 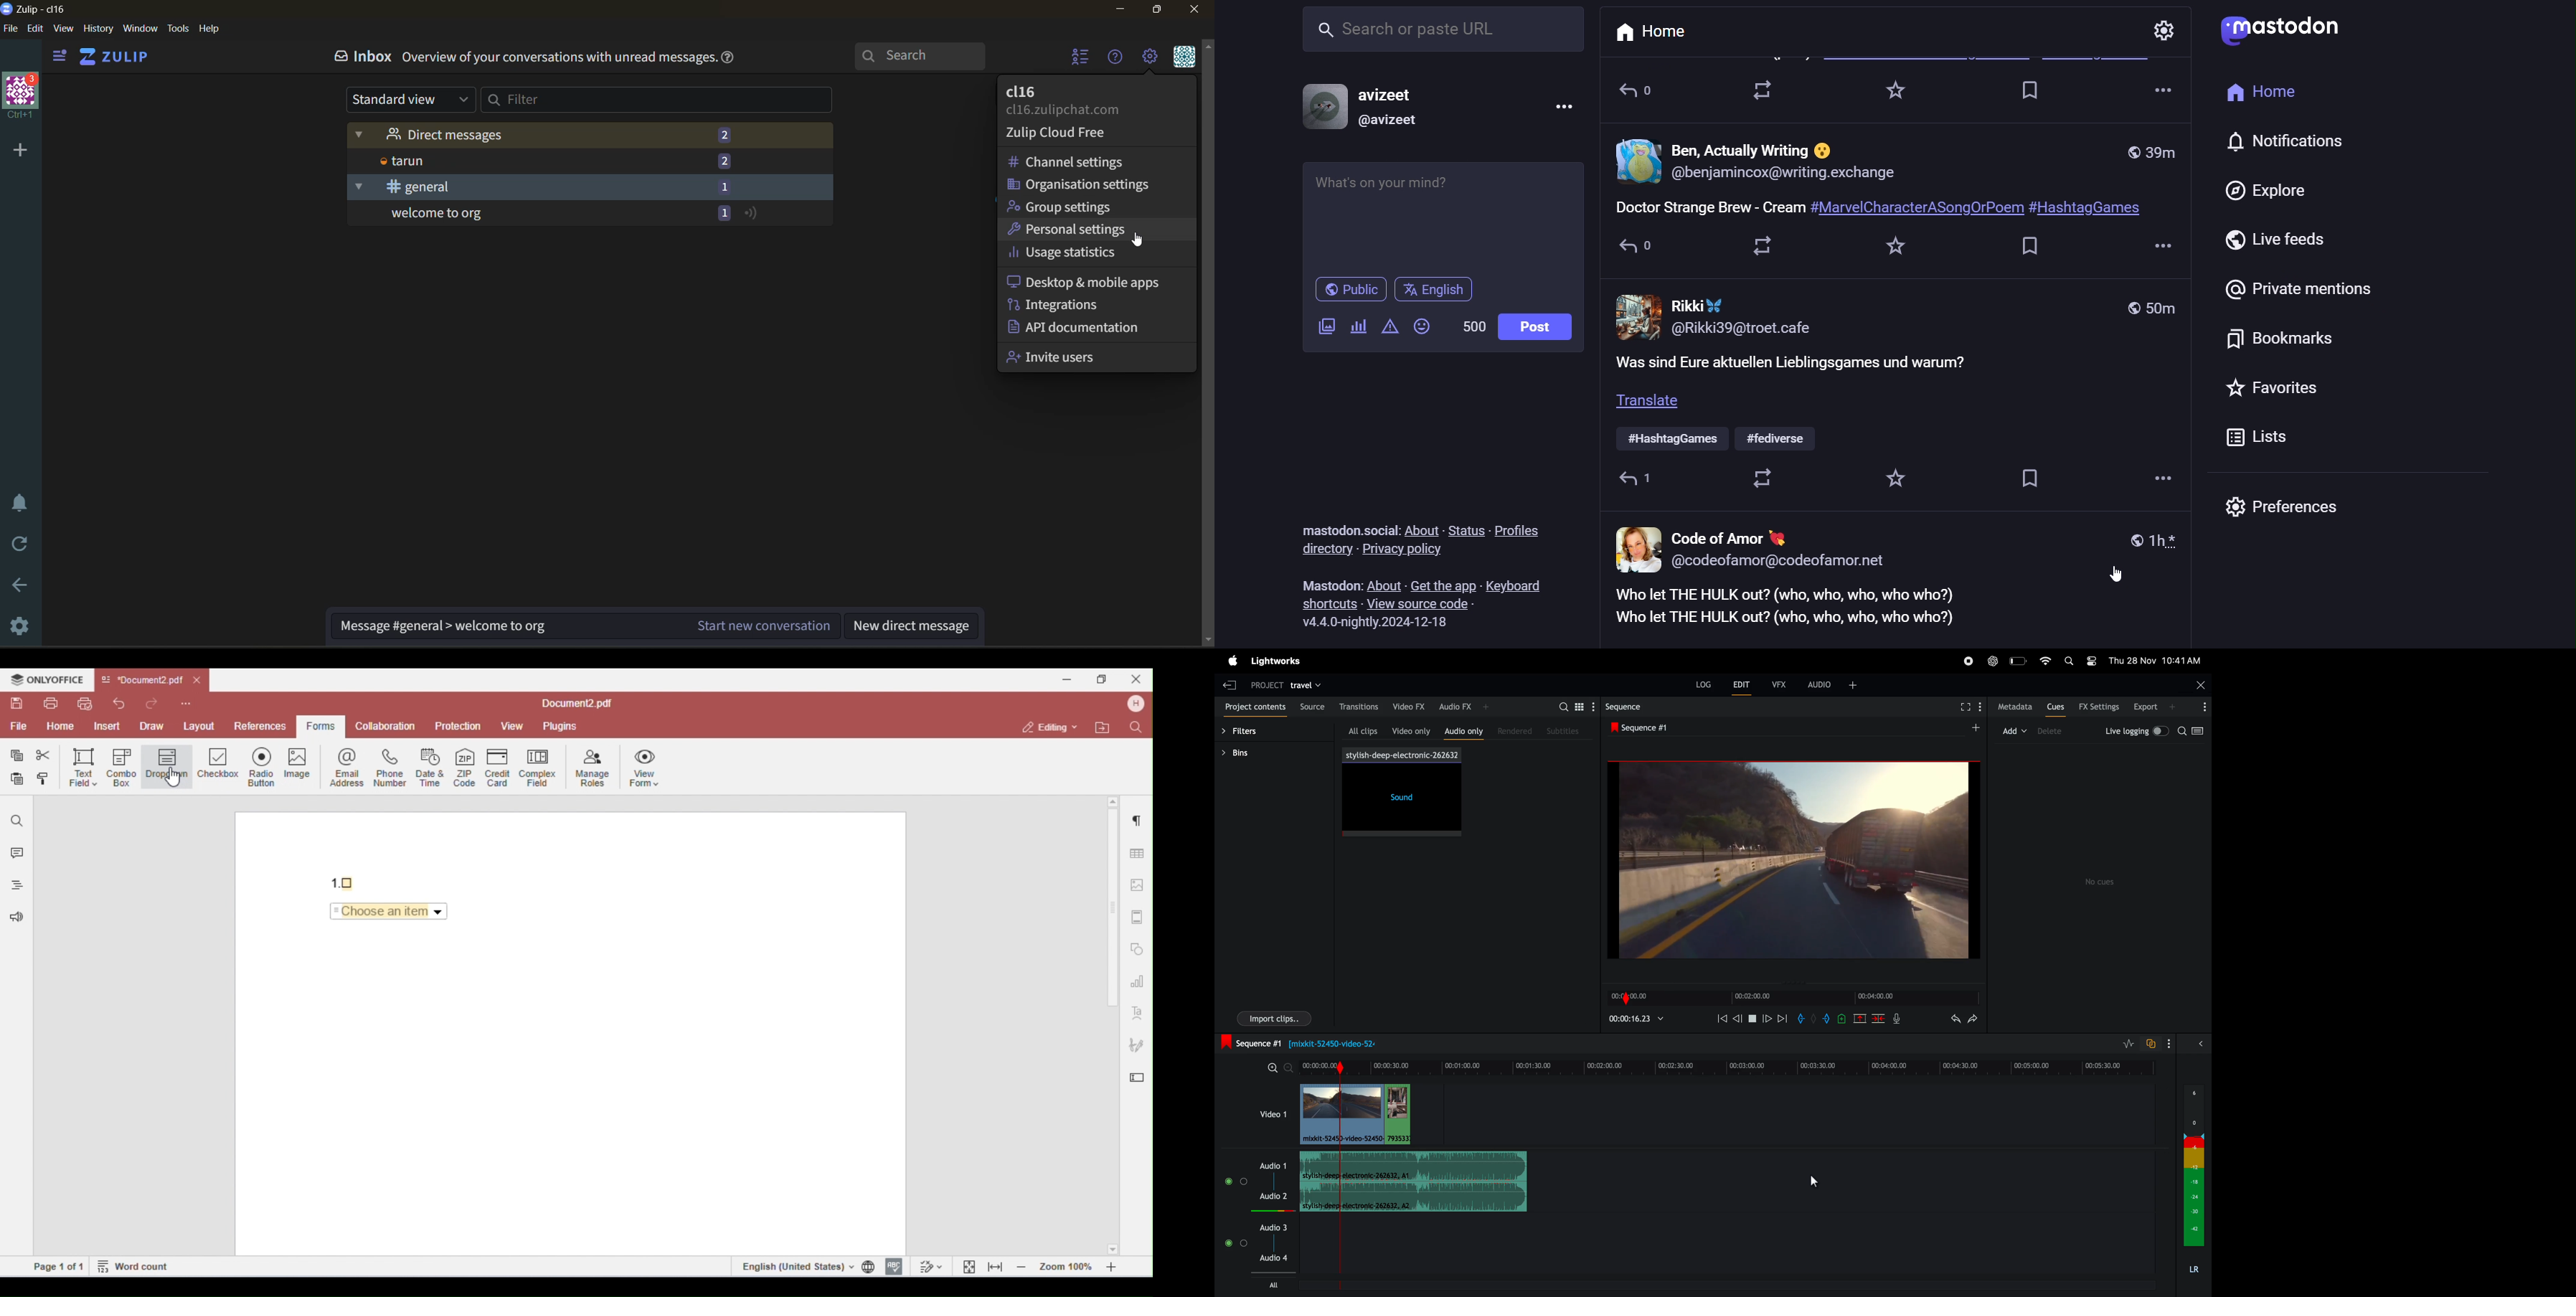 What do you see at coordinates (1415, 1180) in the screenshot?
I see `sound track` at bounding box center [1415, 1180].